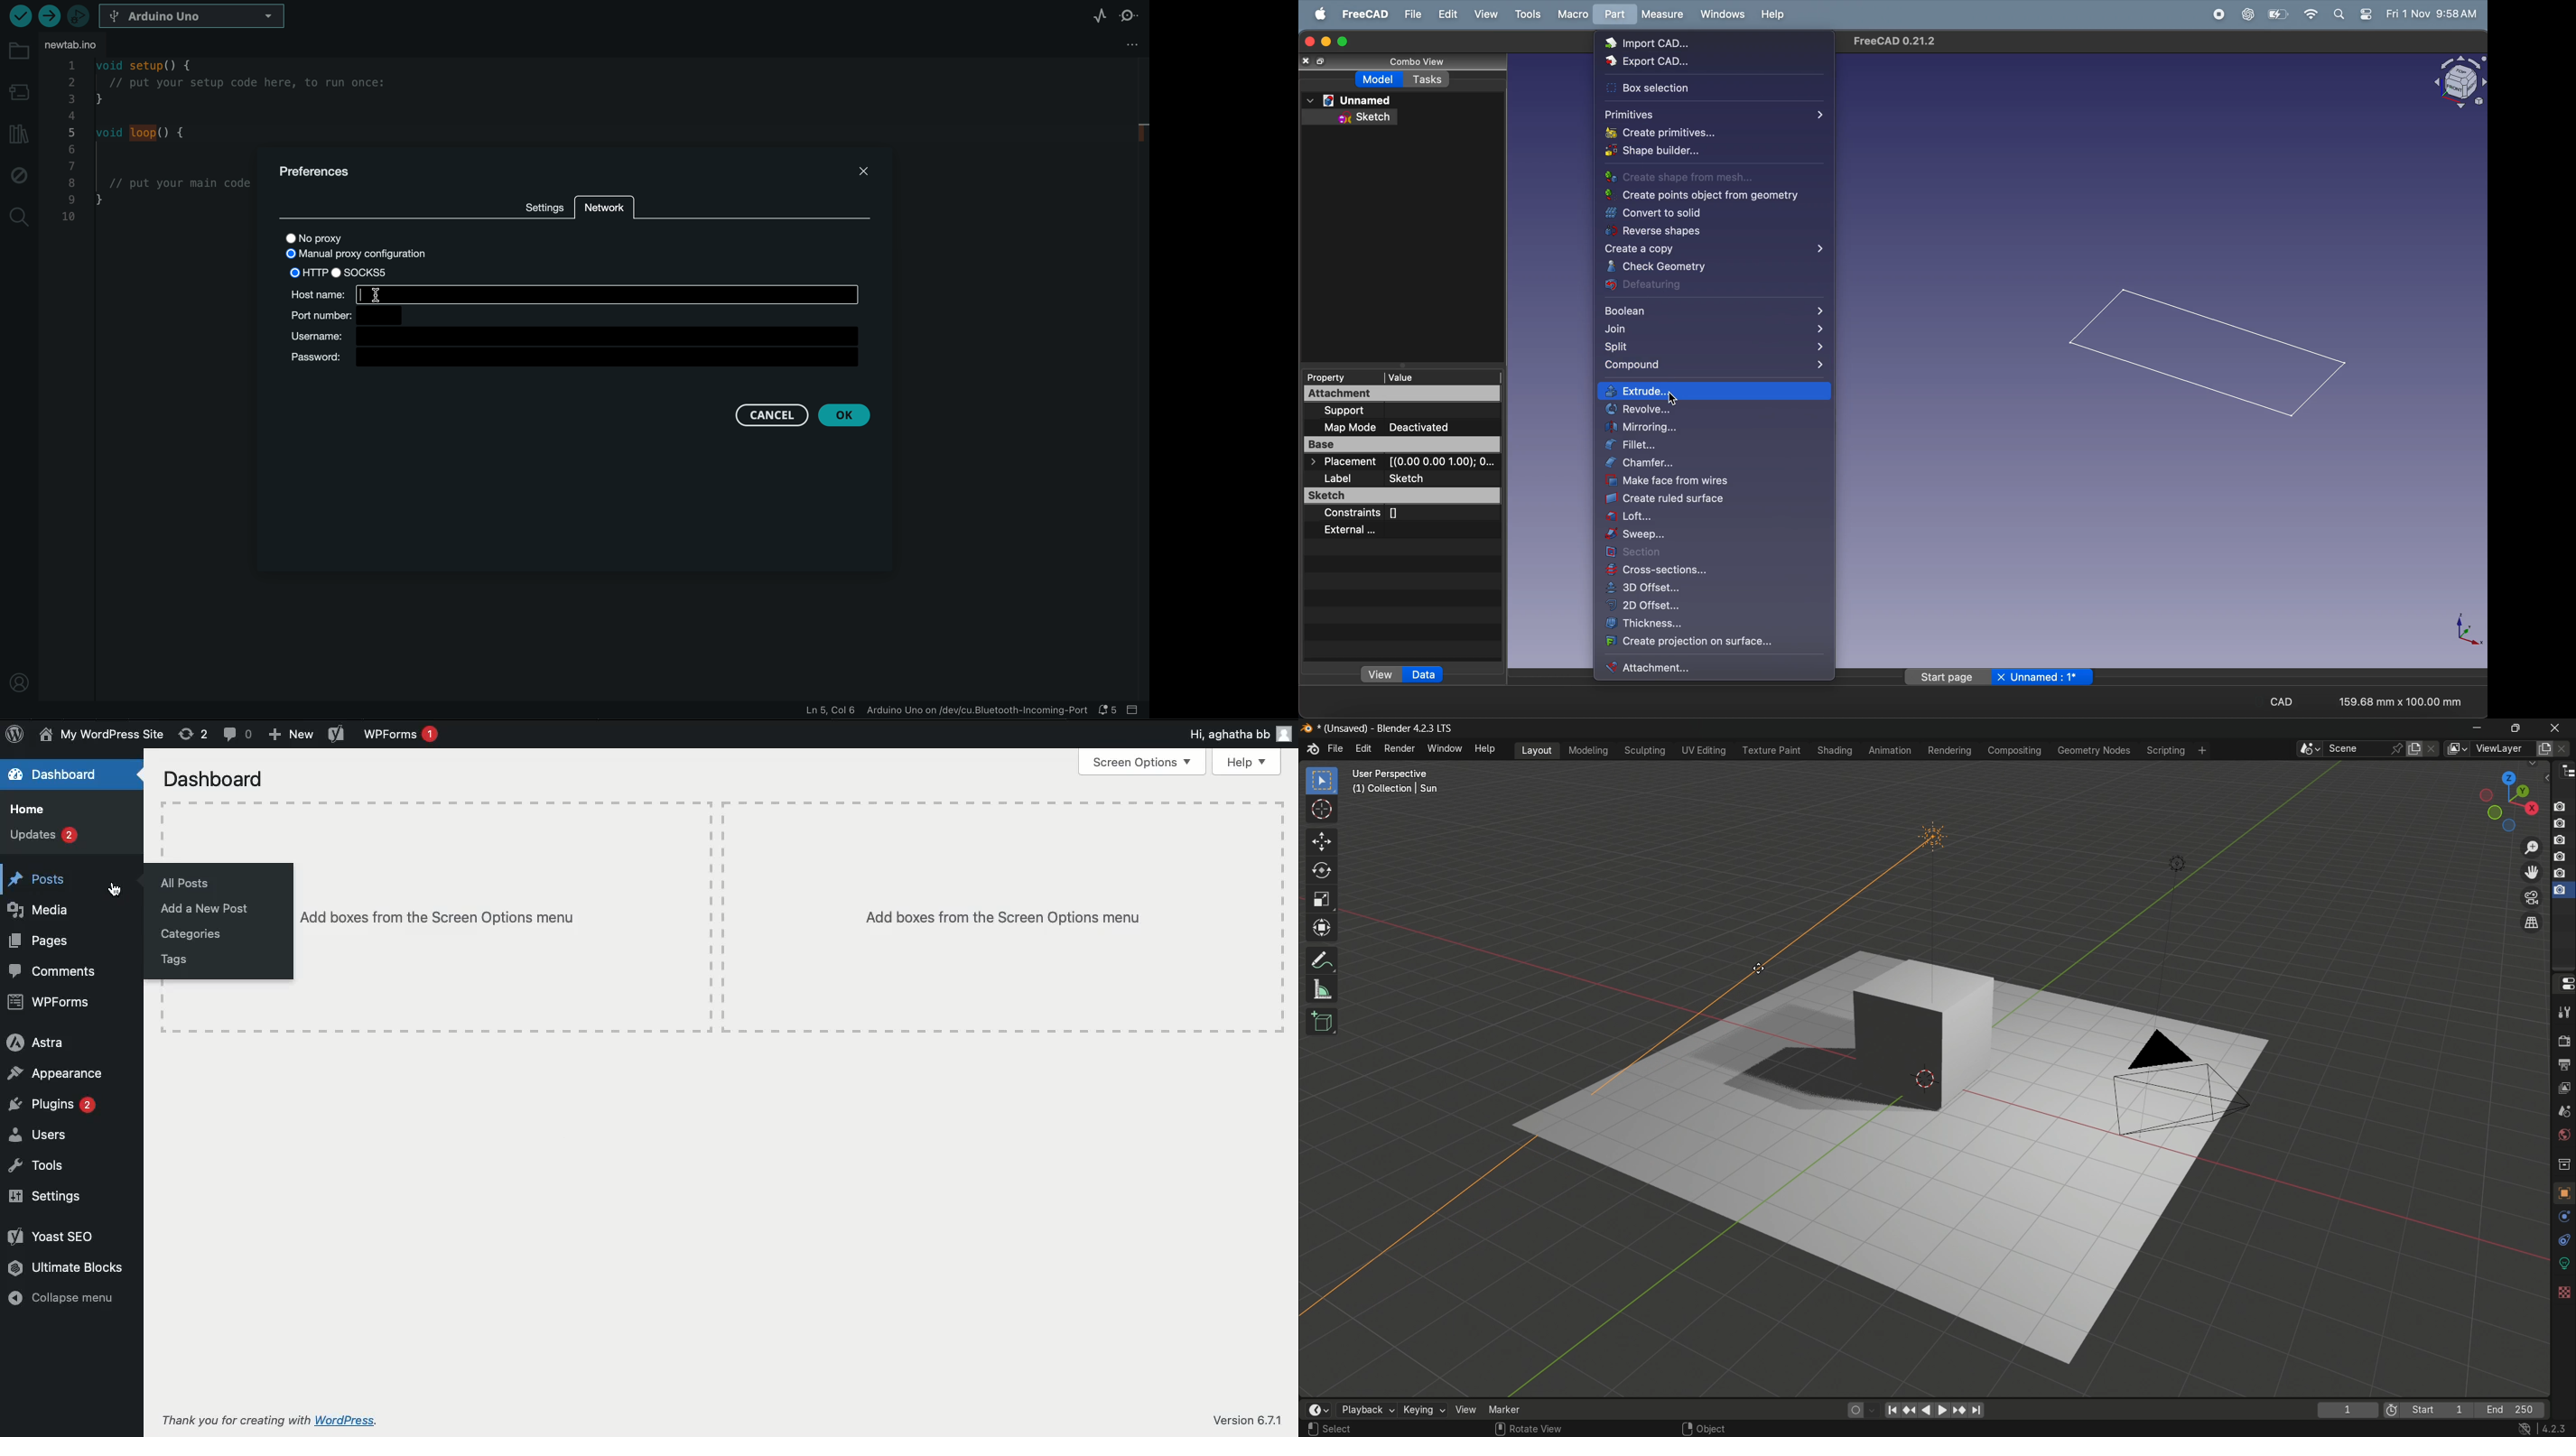 The width and height of the screenshot is (2576, 1456). Describe the element at coordinates (209, 910) in the screenshot. I see `Add a new post` at that location.